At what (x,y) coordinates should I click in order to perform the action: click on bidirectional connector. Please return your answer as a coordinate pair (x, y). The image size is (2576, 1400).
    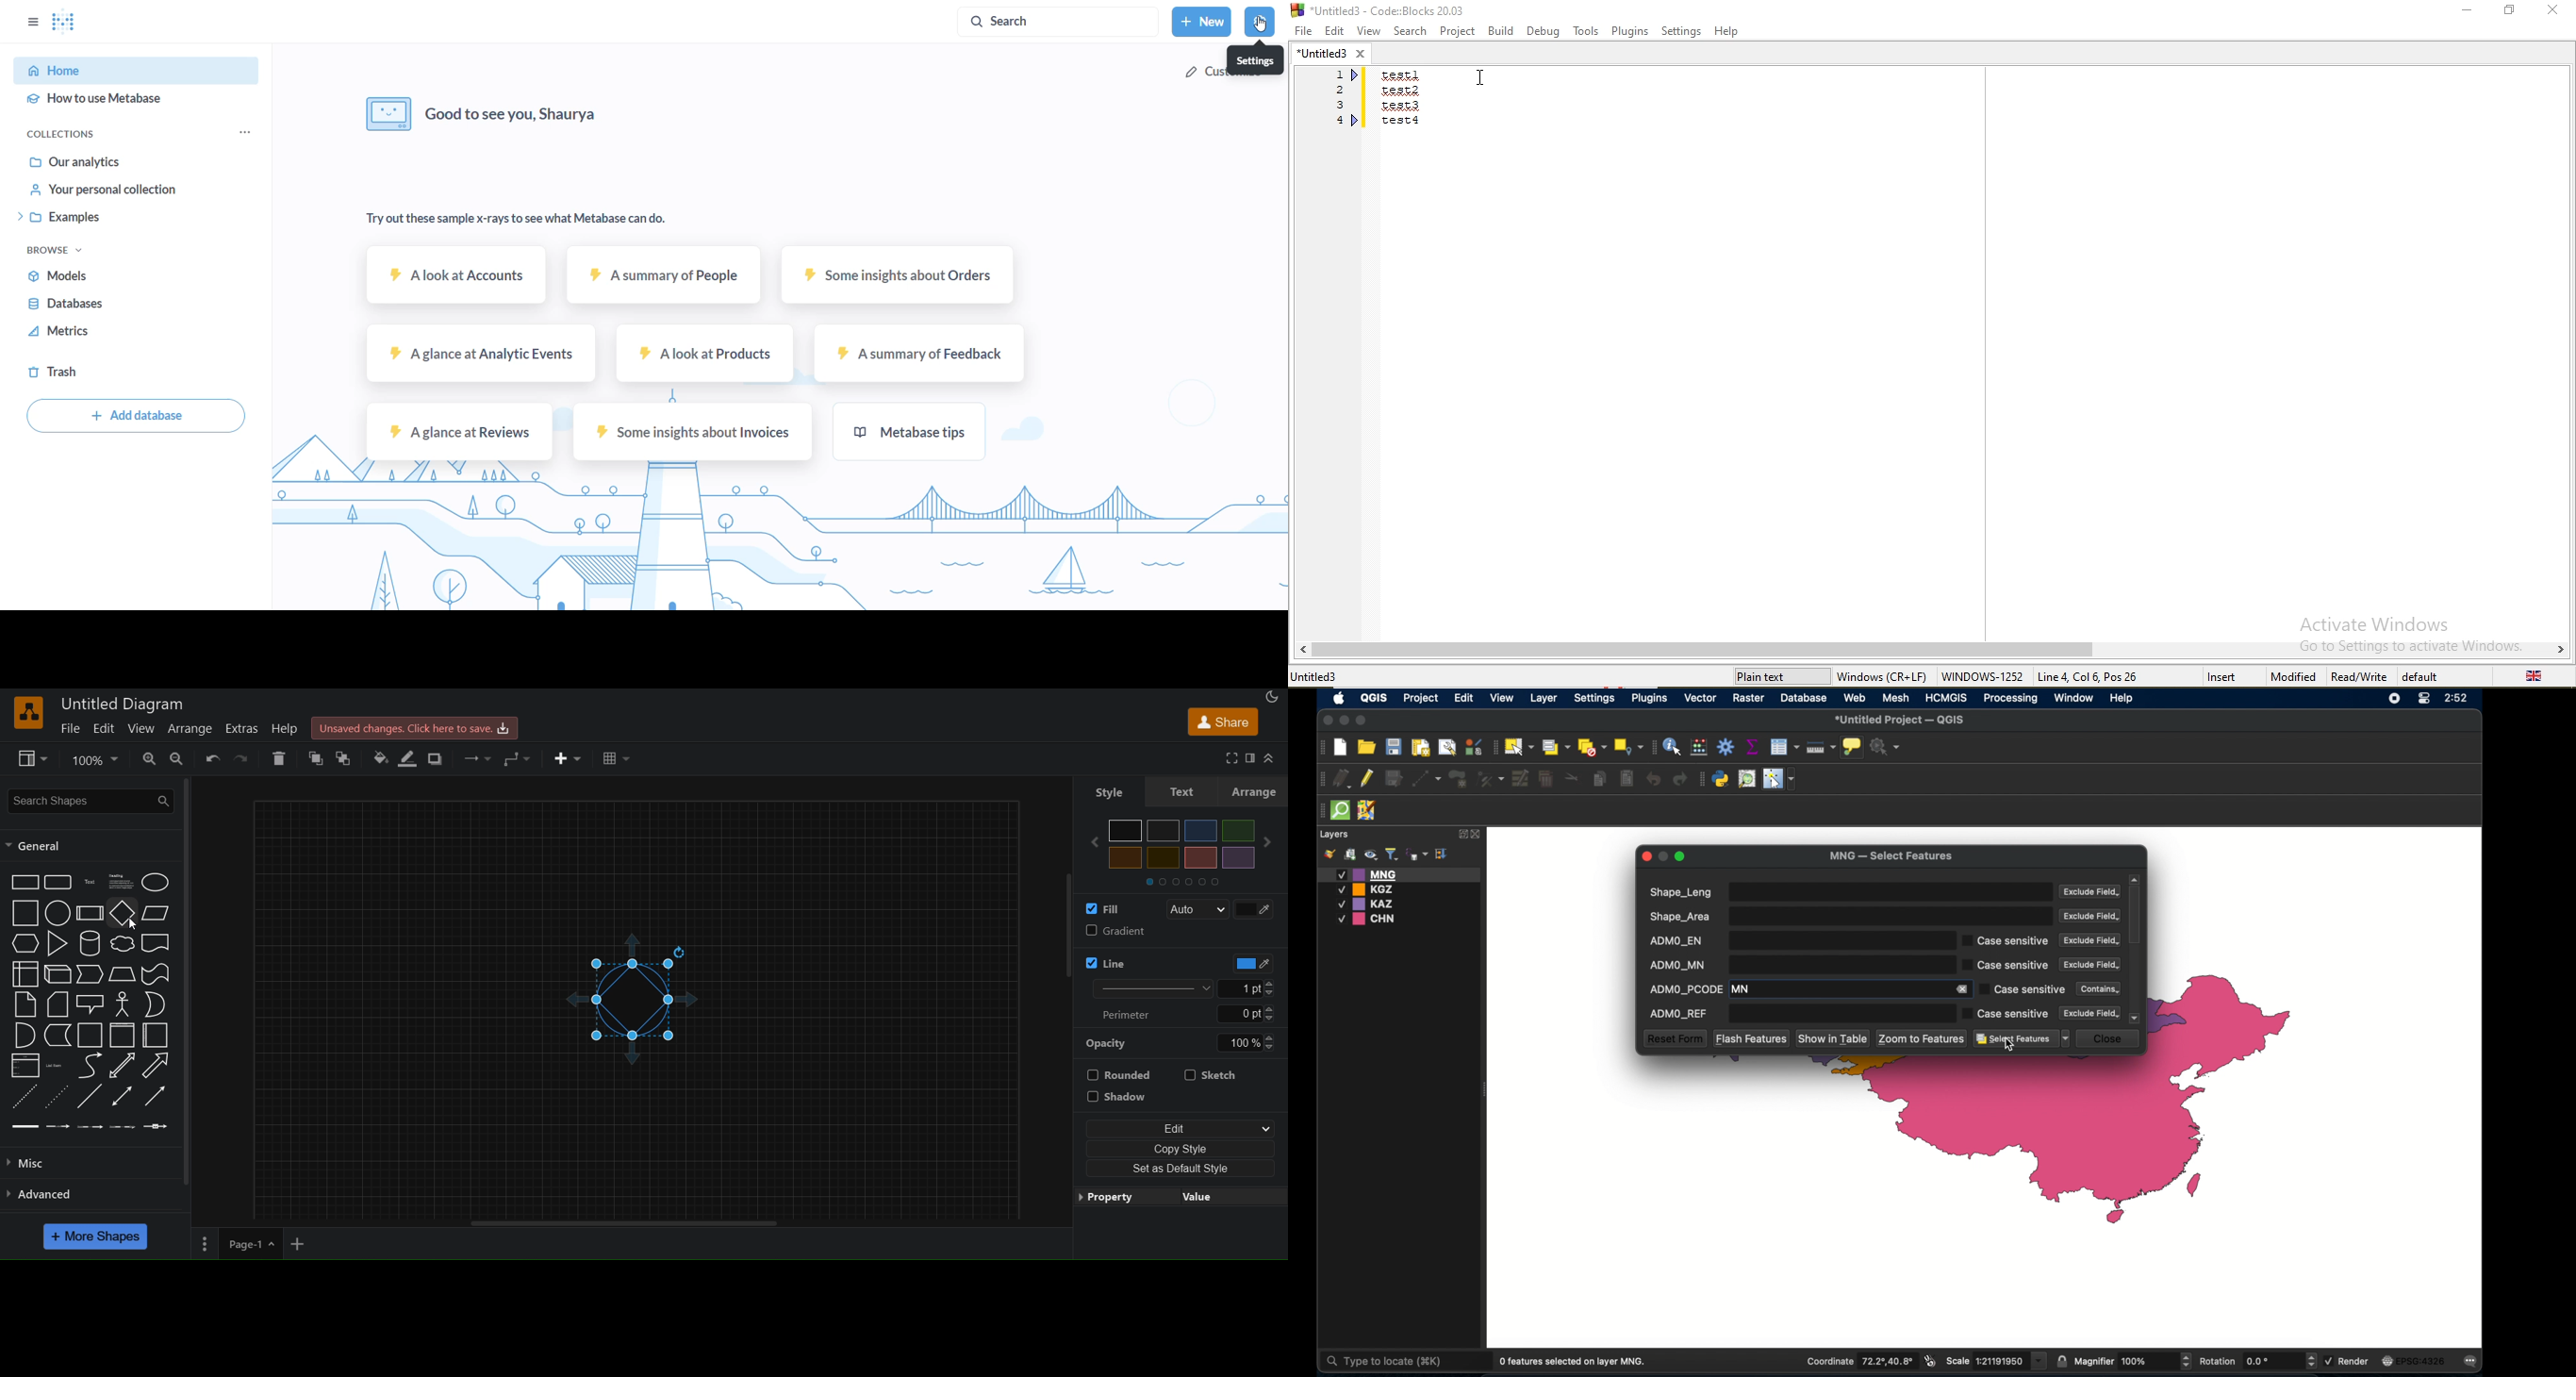
    Looking at the image, I should click on (124, 1096).